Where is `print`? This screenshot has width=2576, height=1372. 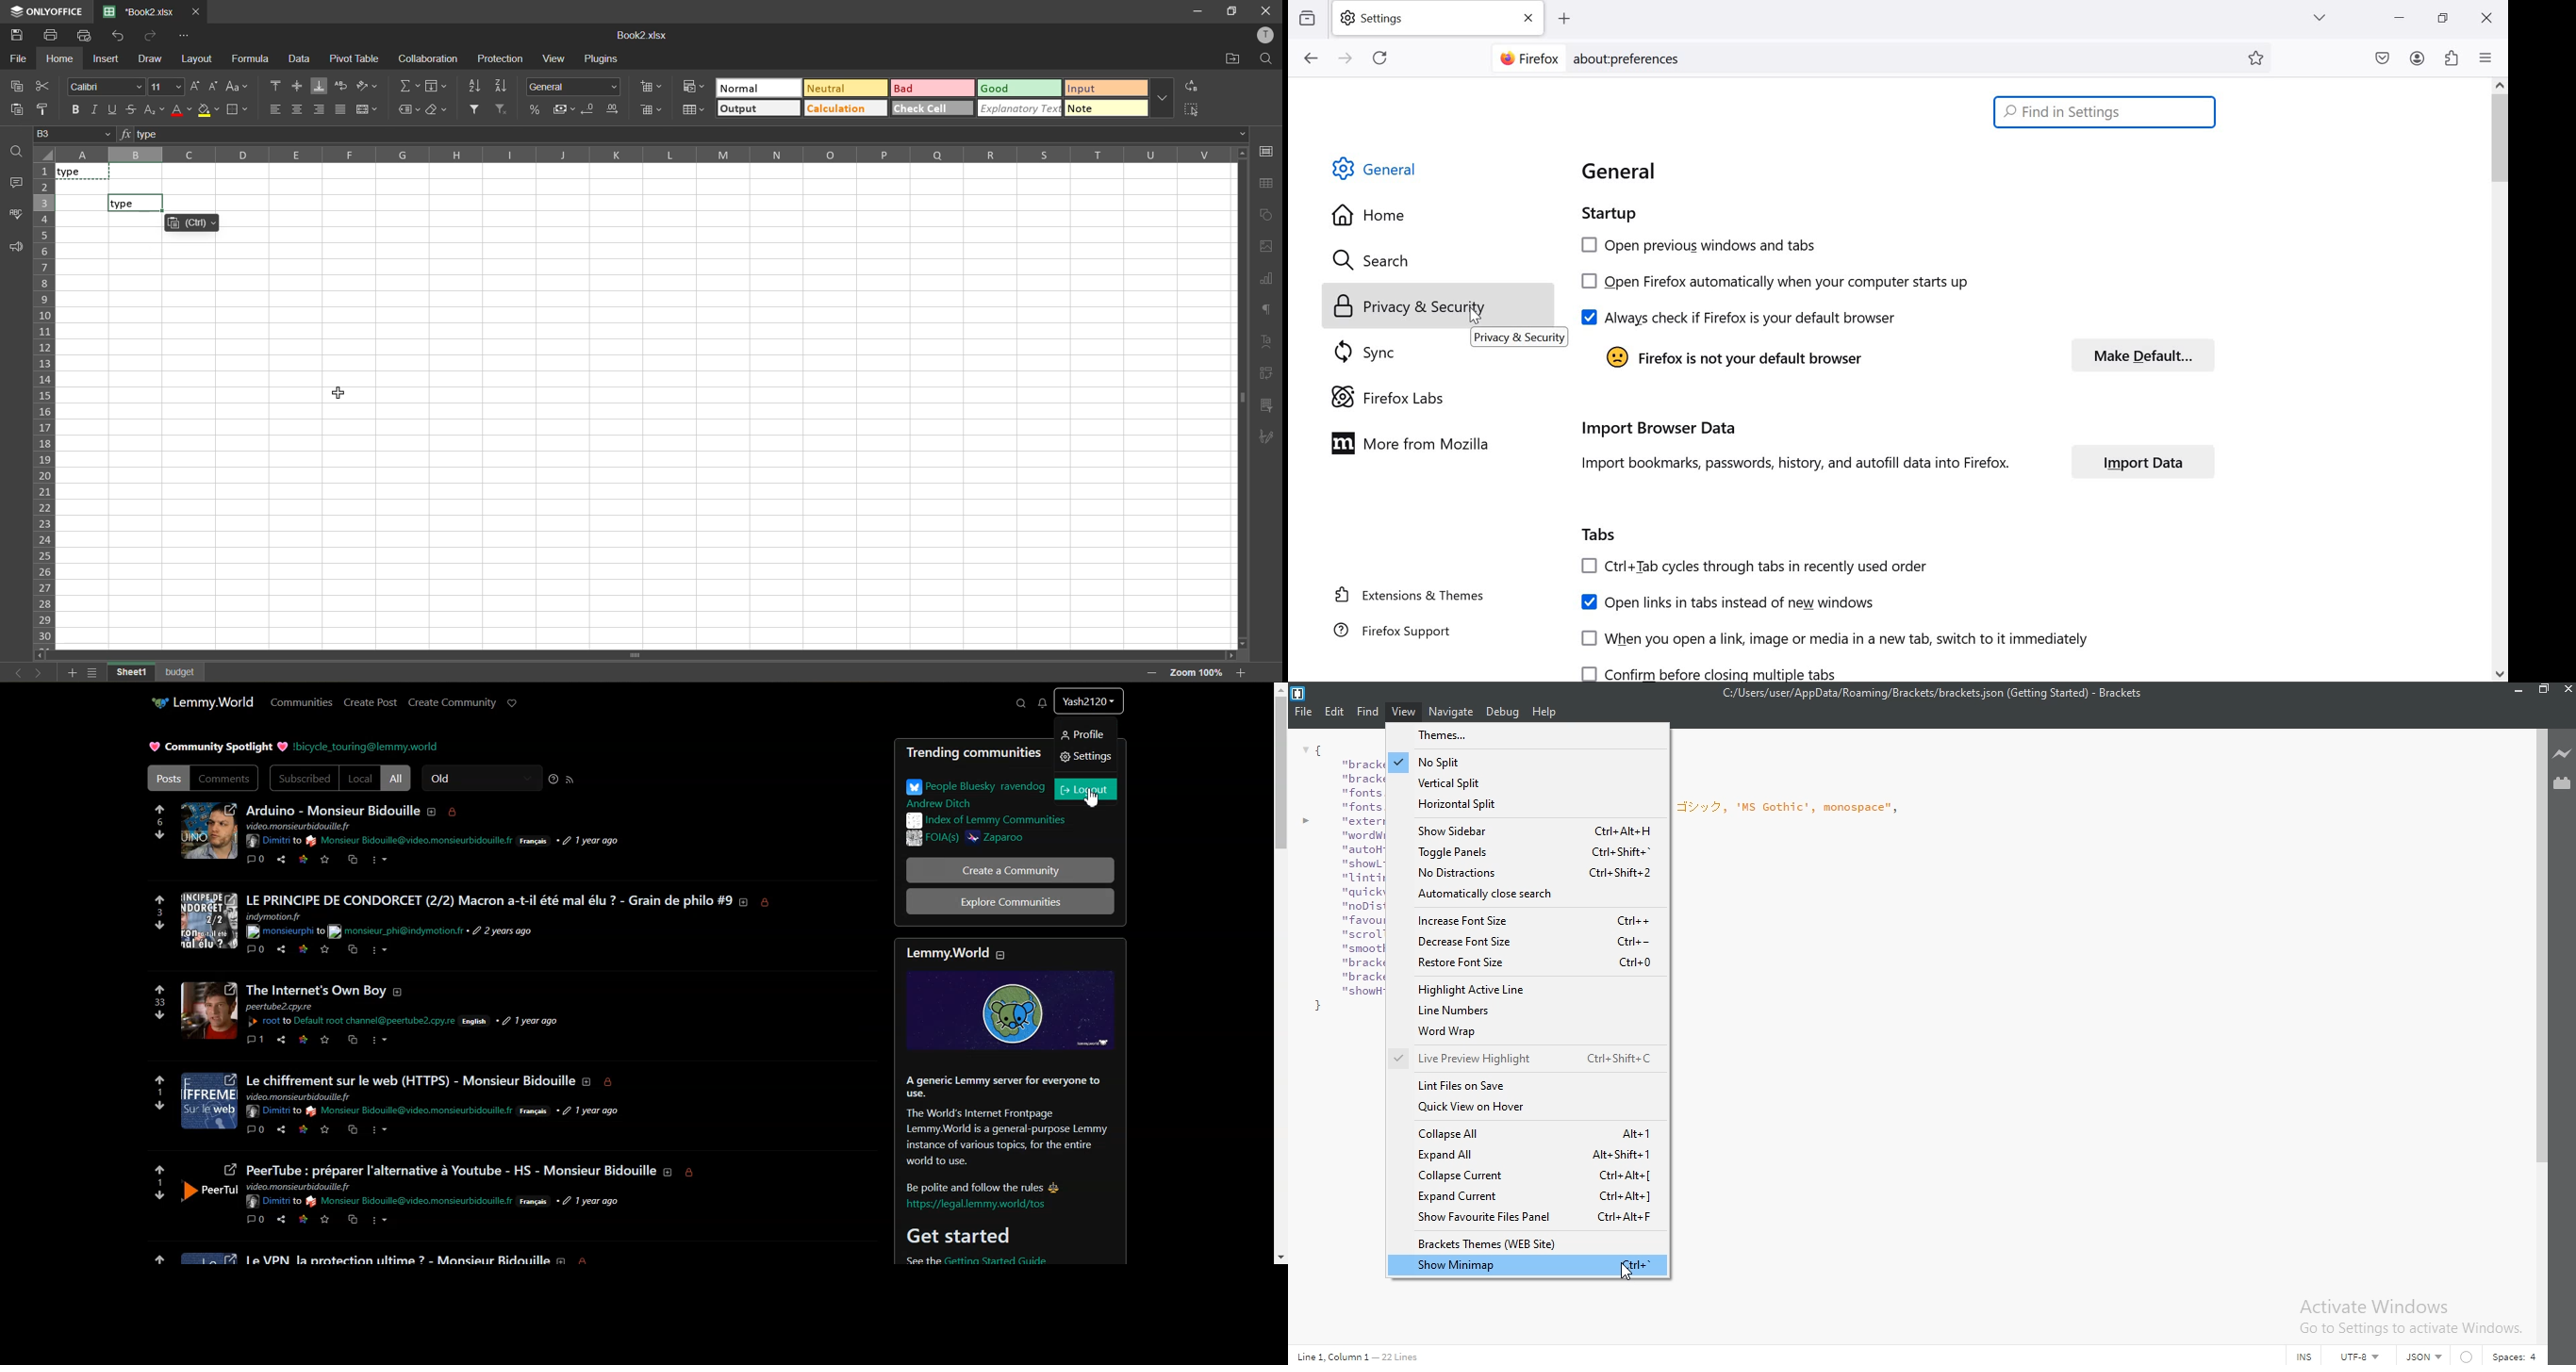
print is located at coordinates (53, 35).